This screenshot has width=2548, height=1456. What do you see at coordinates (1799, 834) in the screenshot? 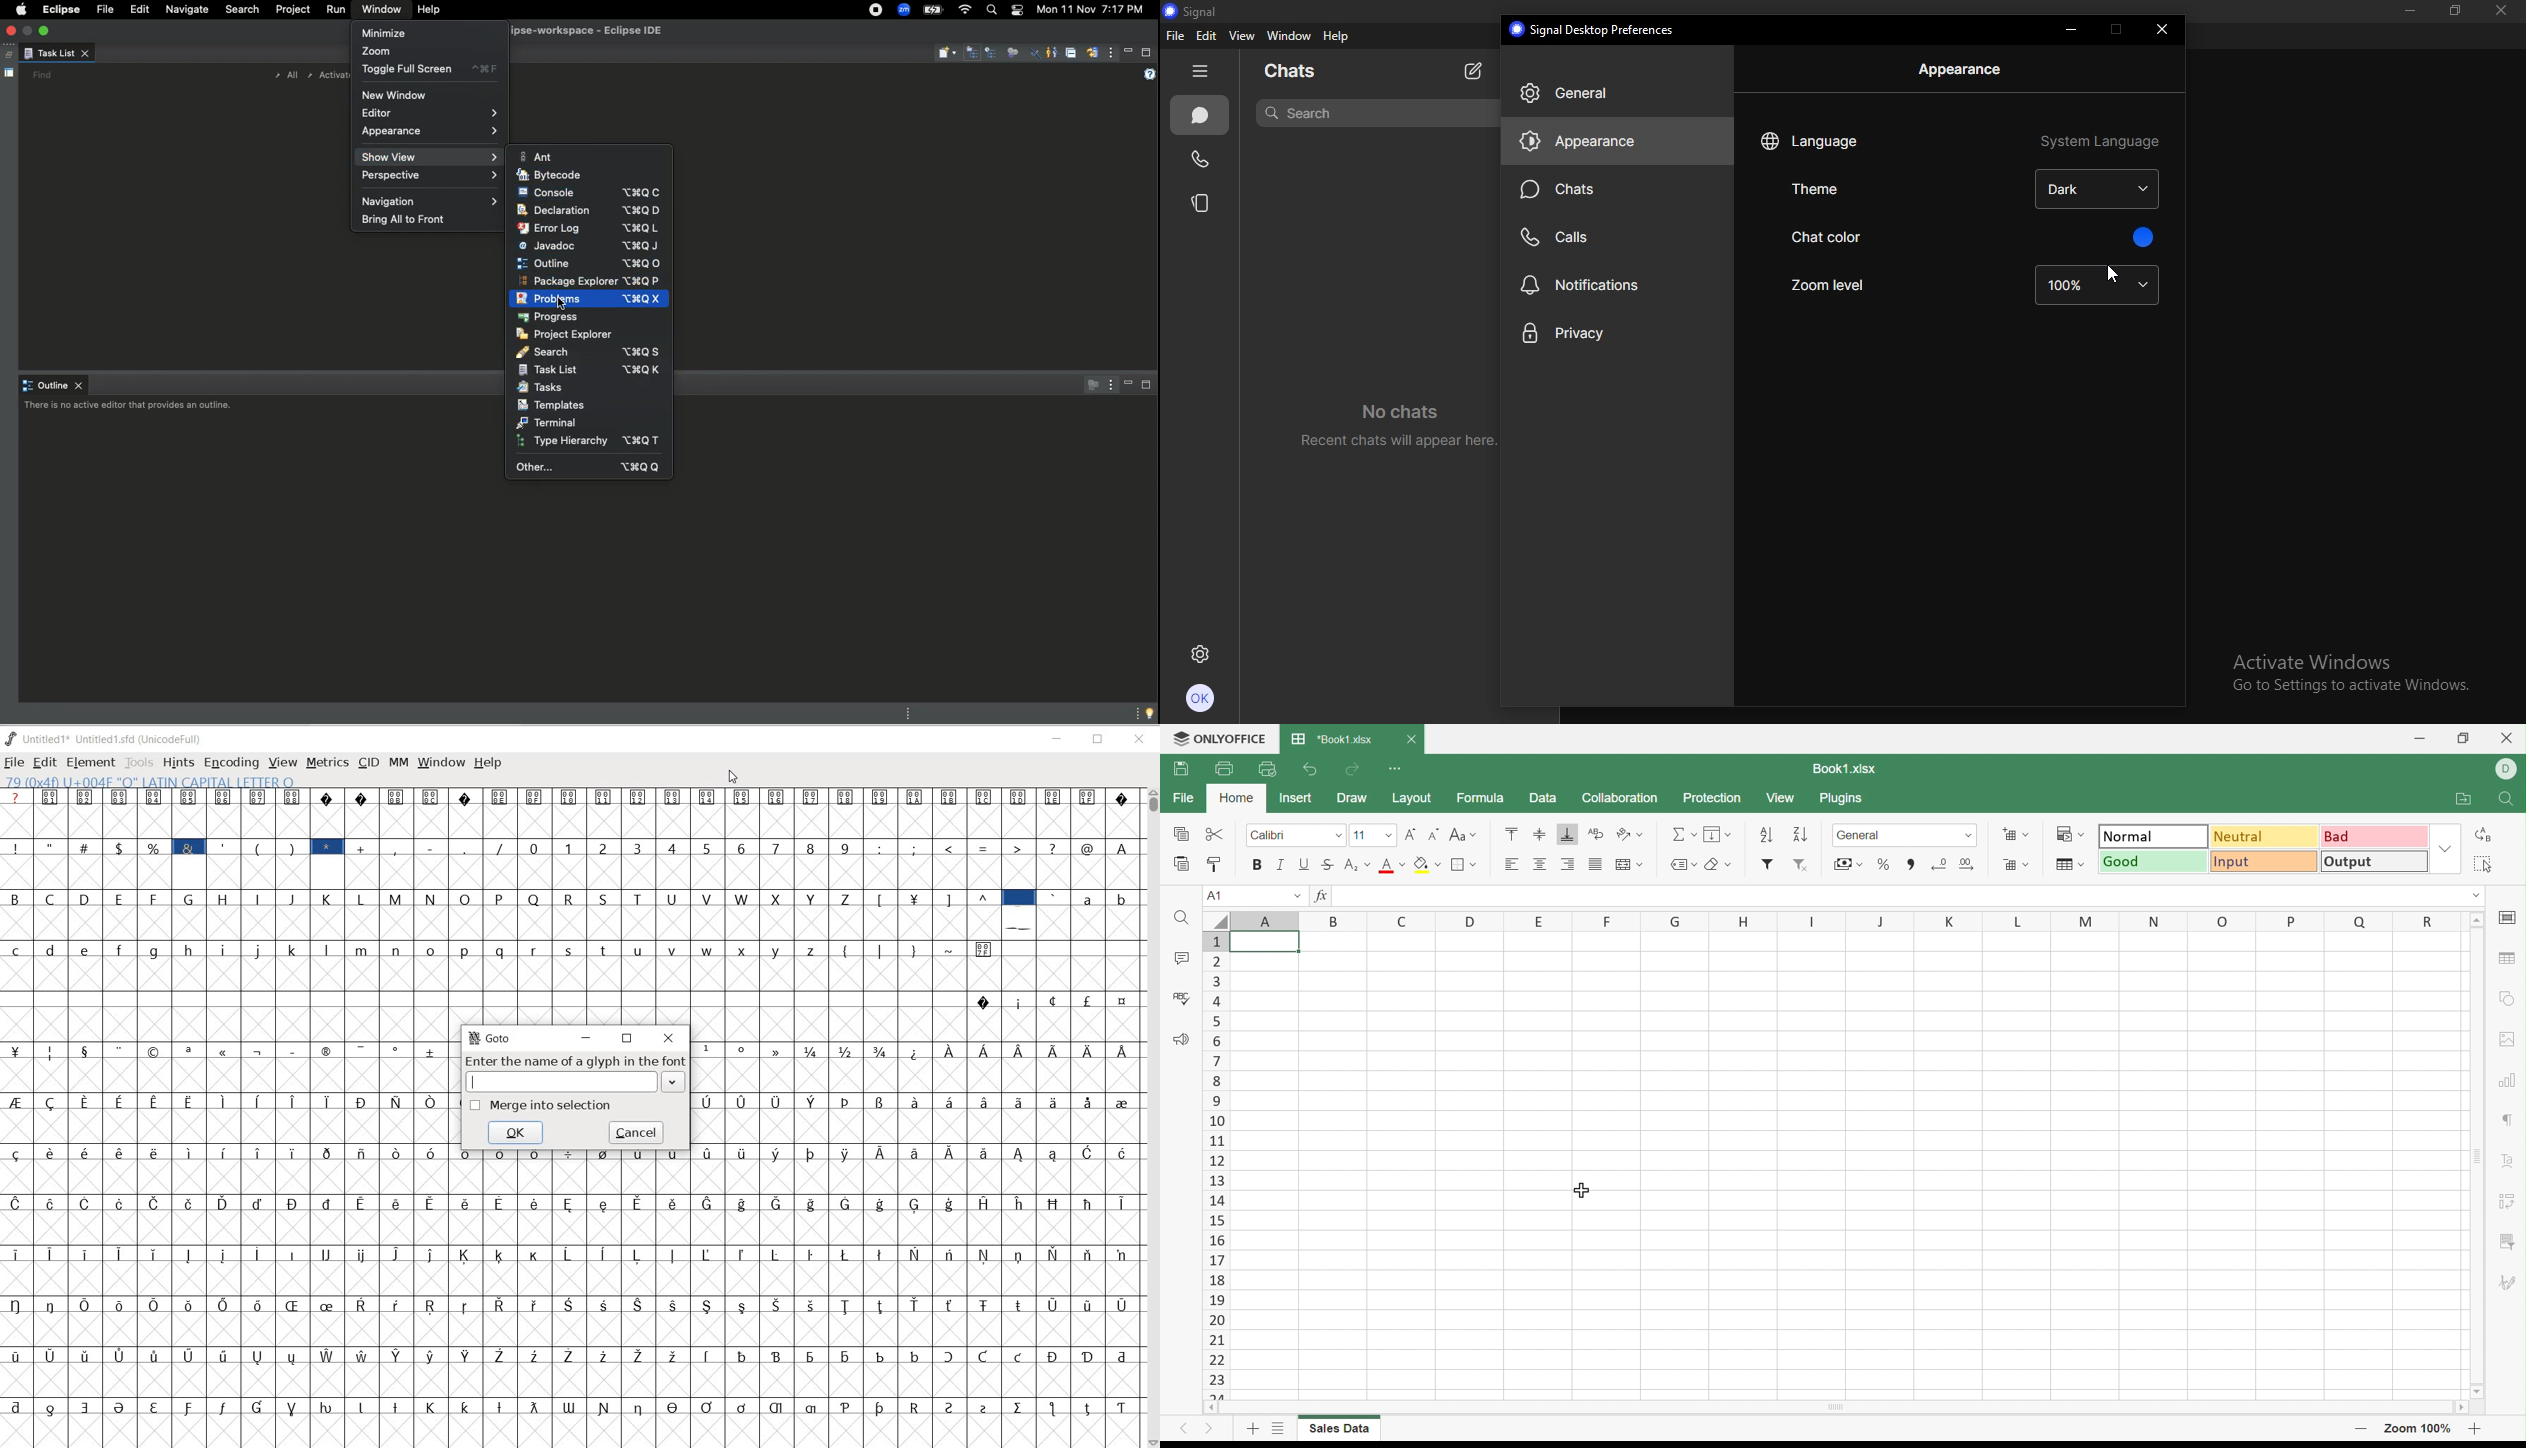
I see `Descending order` at bounding box center [1799, 834].